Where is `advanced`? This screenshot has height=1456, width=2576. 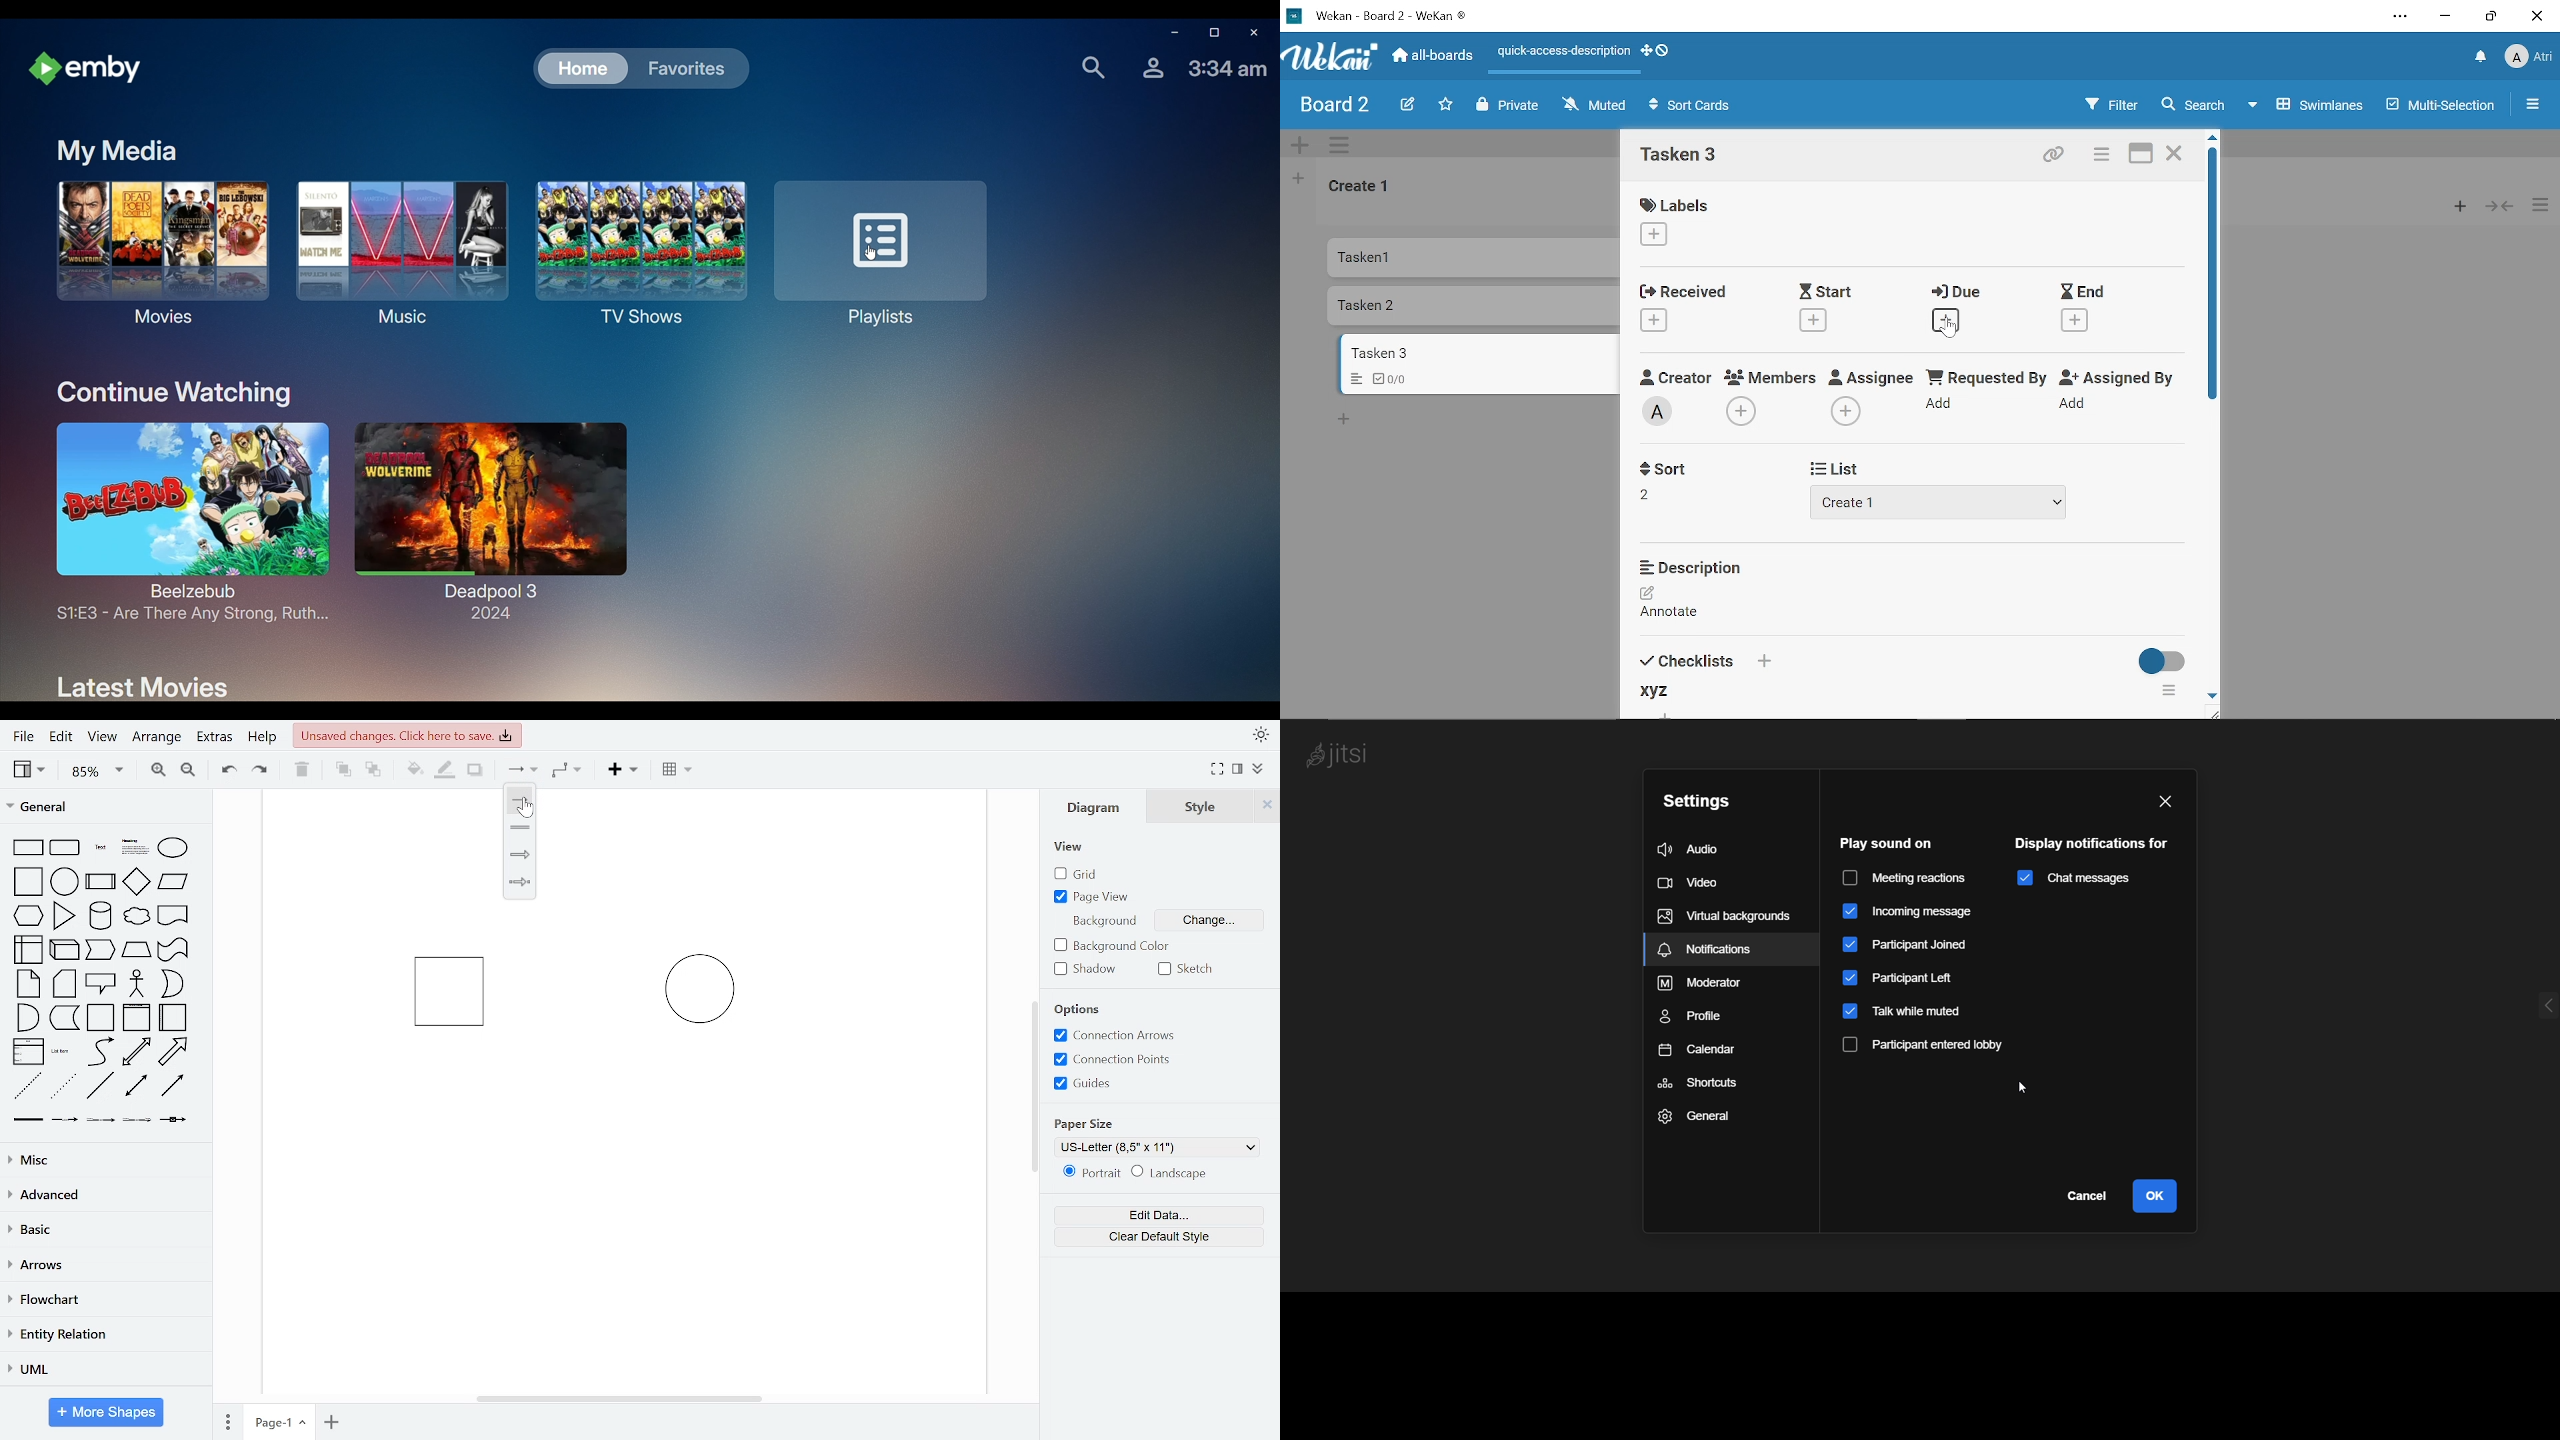
advanced is located at coordinates (102, 1194).